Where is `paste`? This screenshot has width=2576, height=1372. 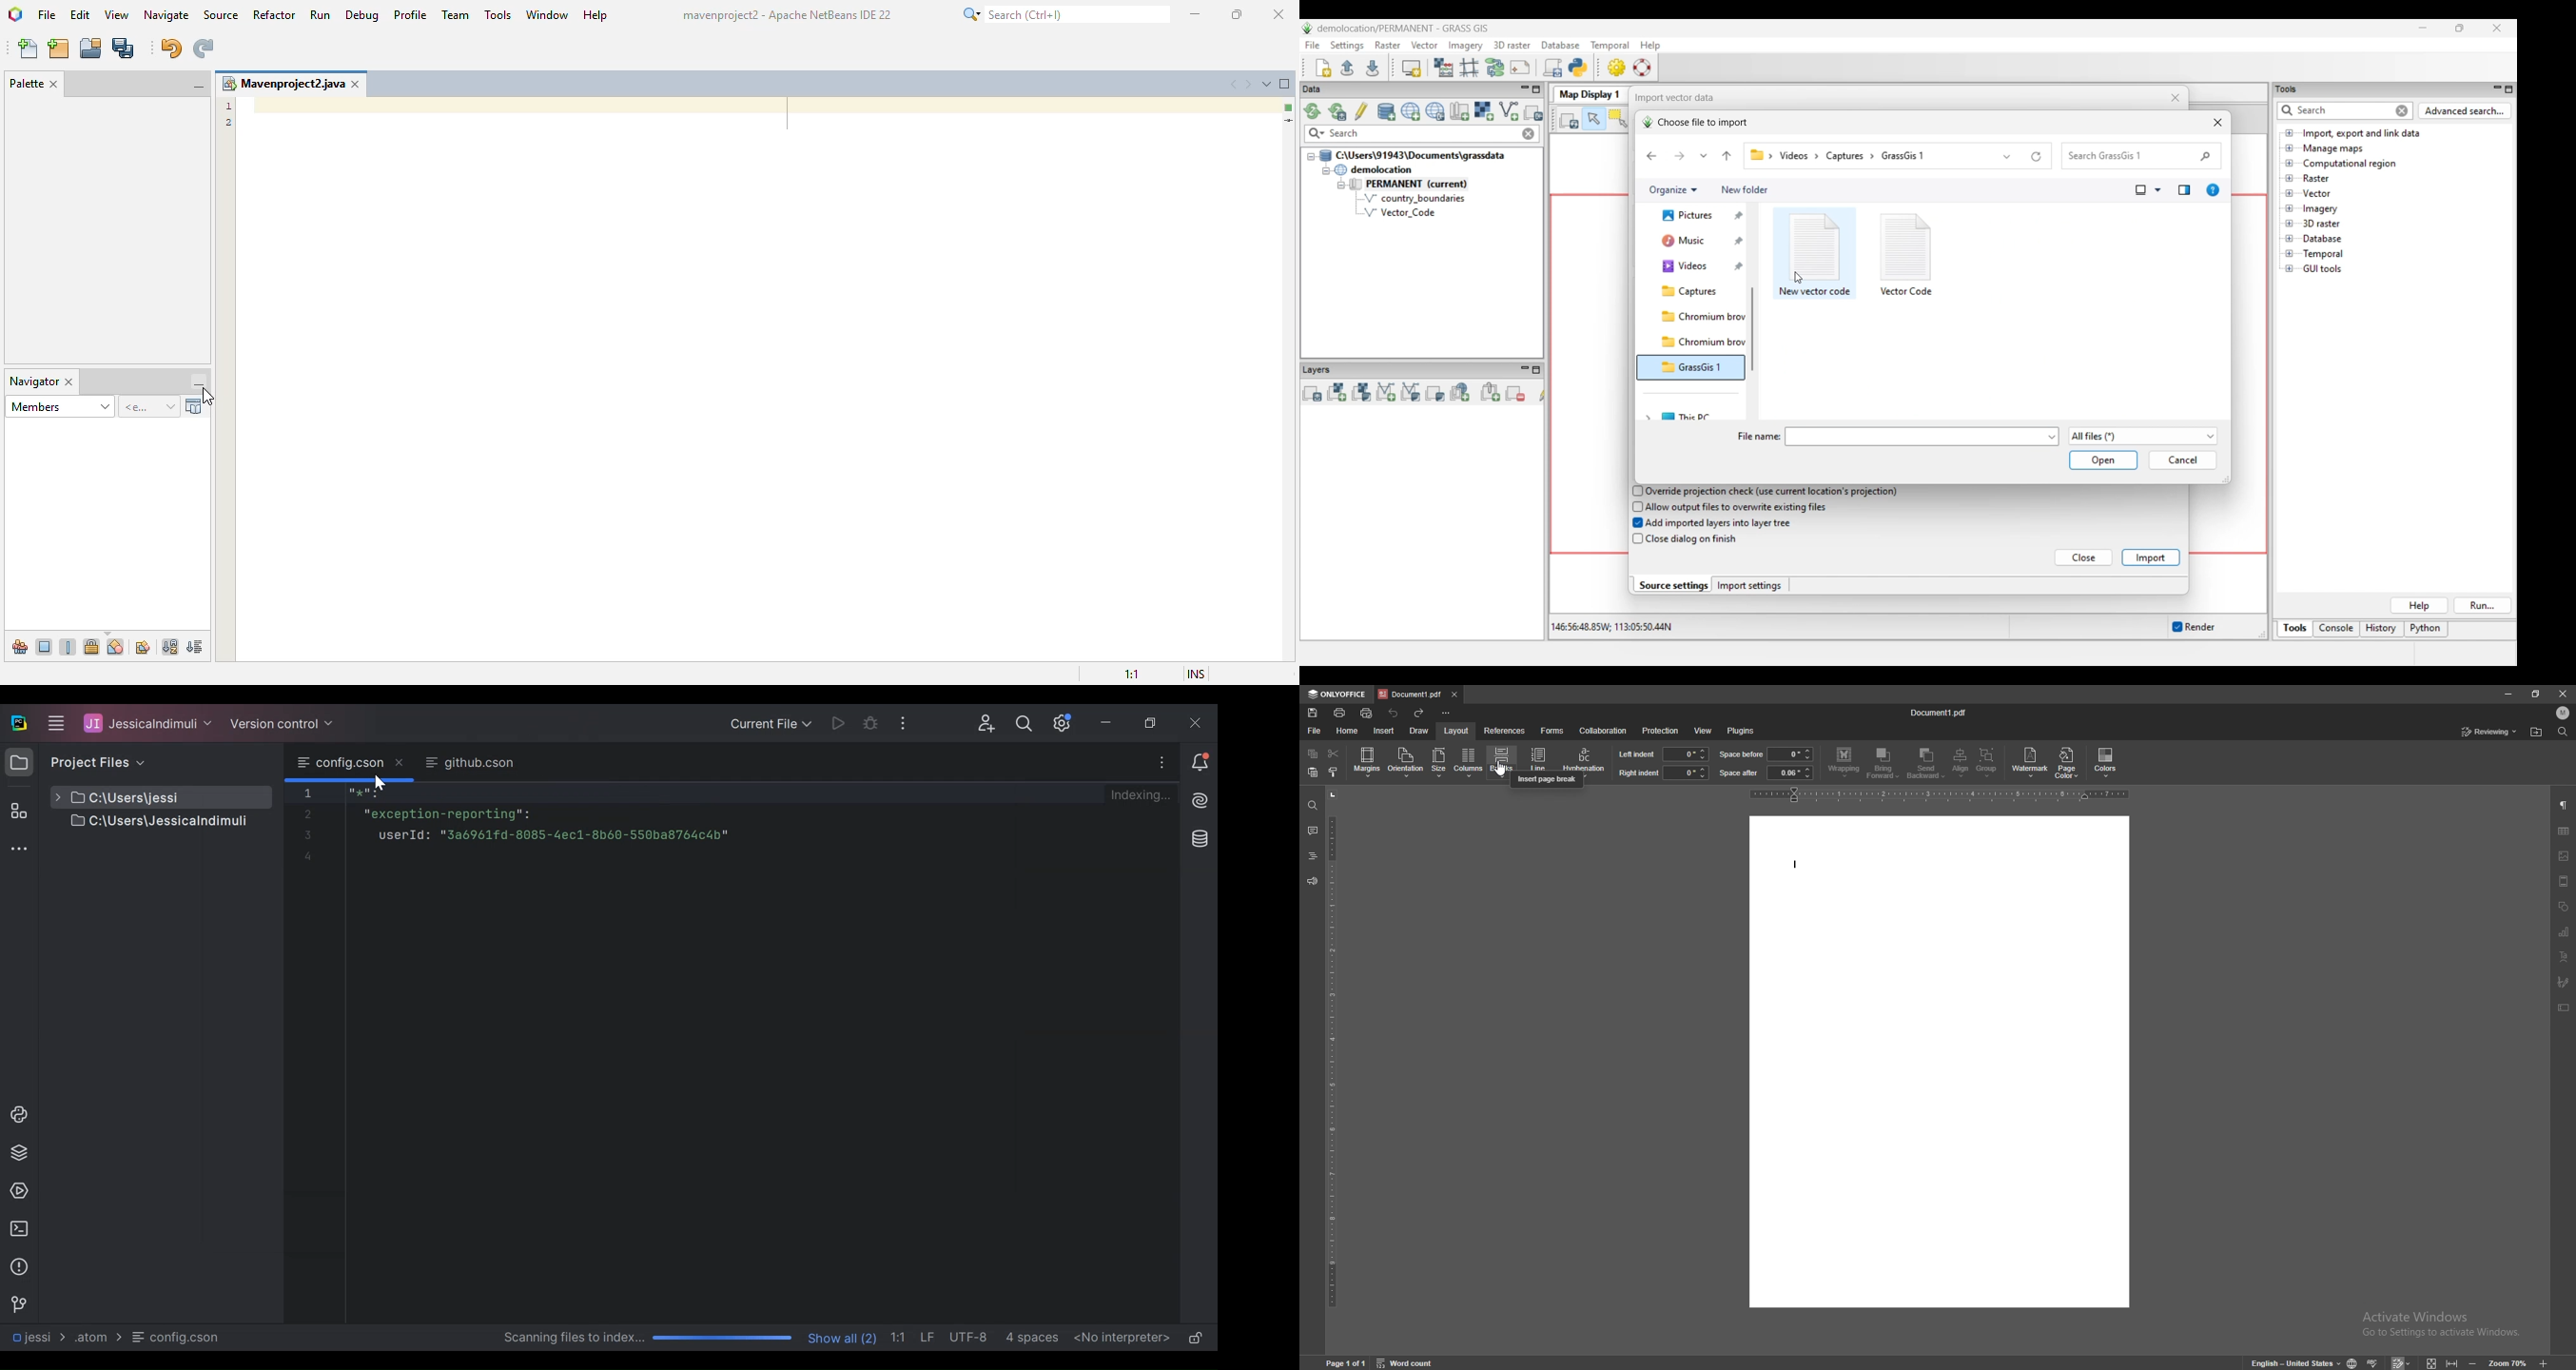
paste is located at coordinates (1314, 772).